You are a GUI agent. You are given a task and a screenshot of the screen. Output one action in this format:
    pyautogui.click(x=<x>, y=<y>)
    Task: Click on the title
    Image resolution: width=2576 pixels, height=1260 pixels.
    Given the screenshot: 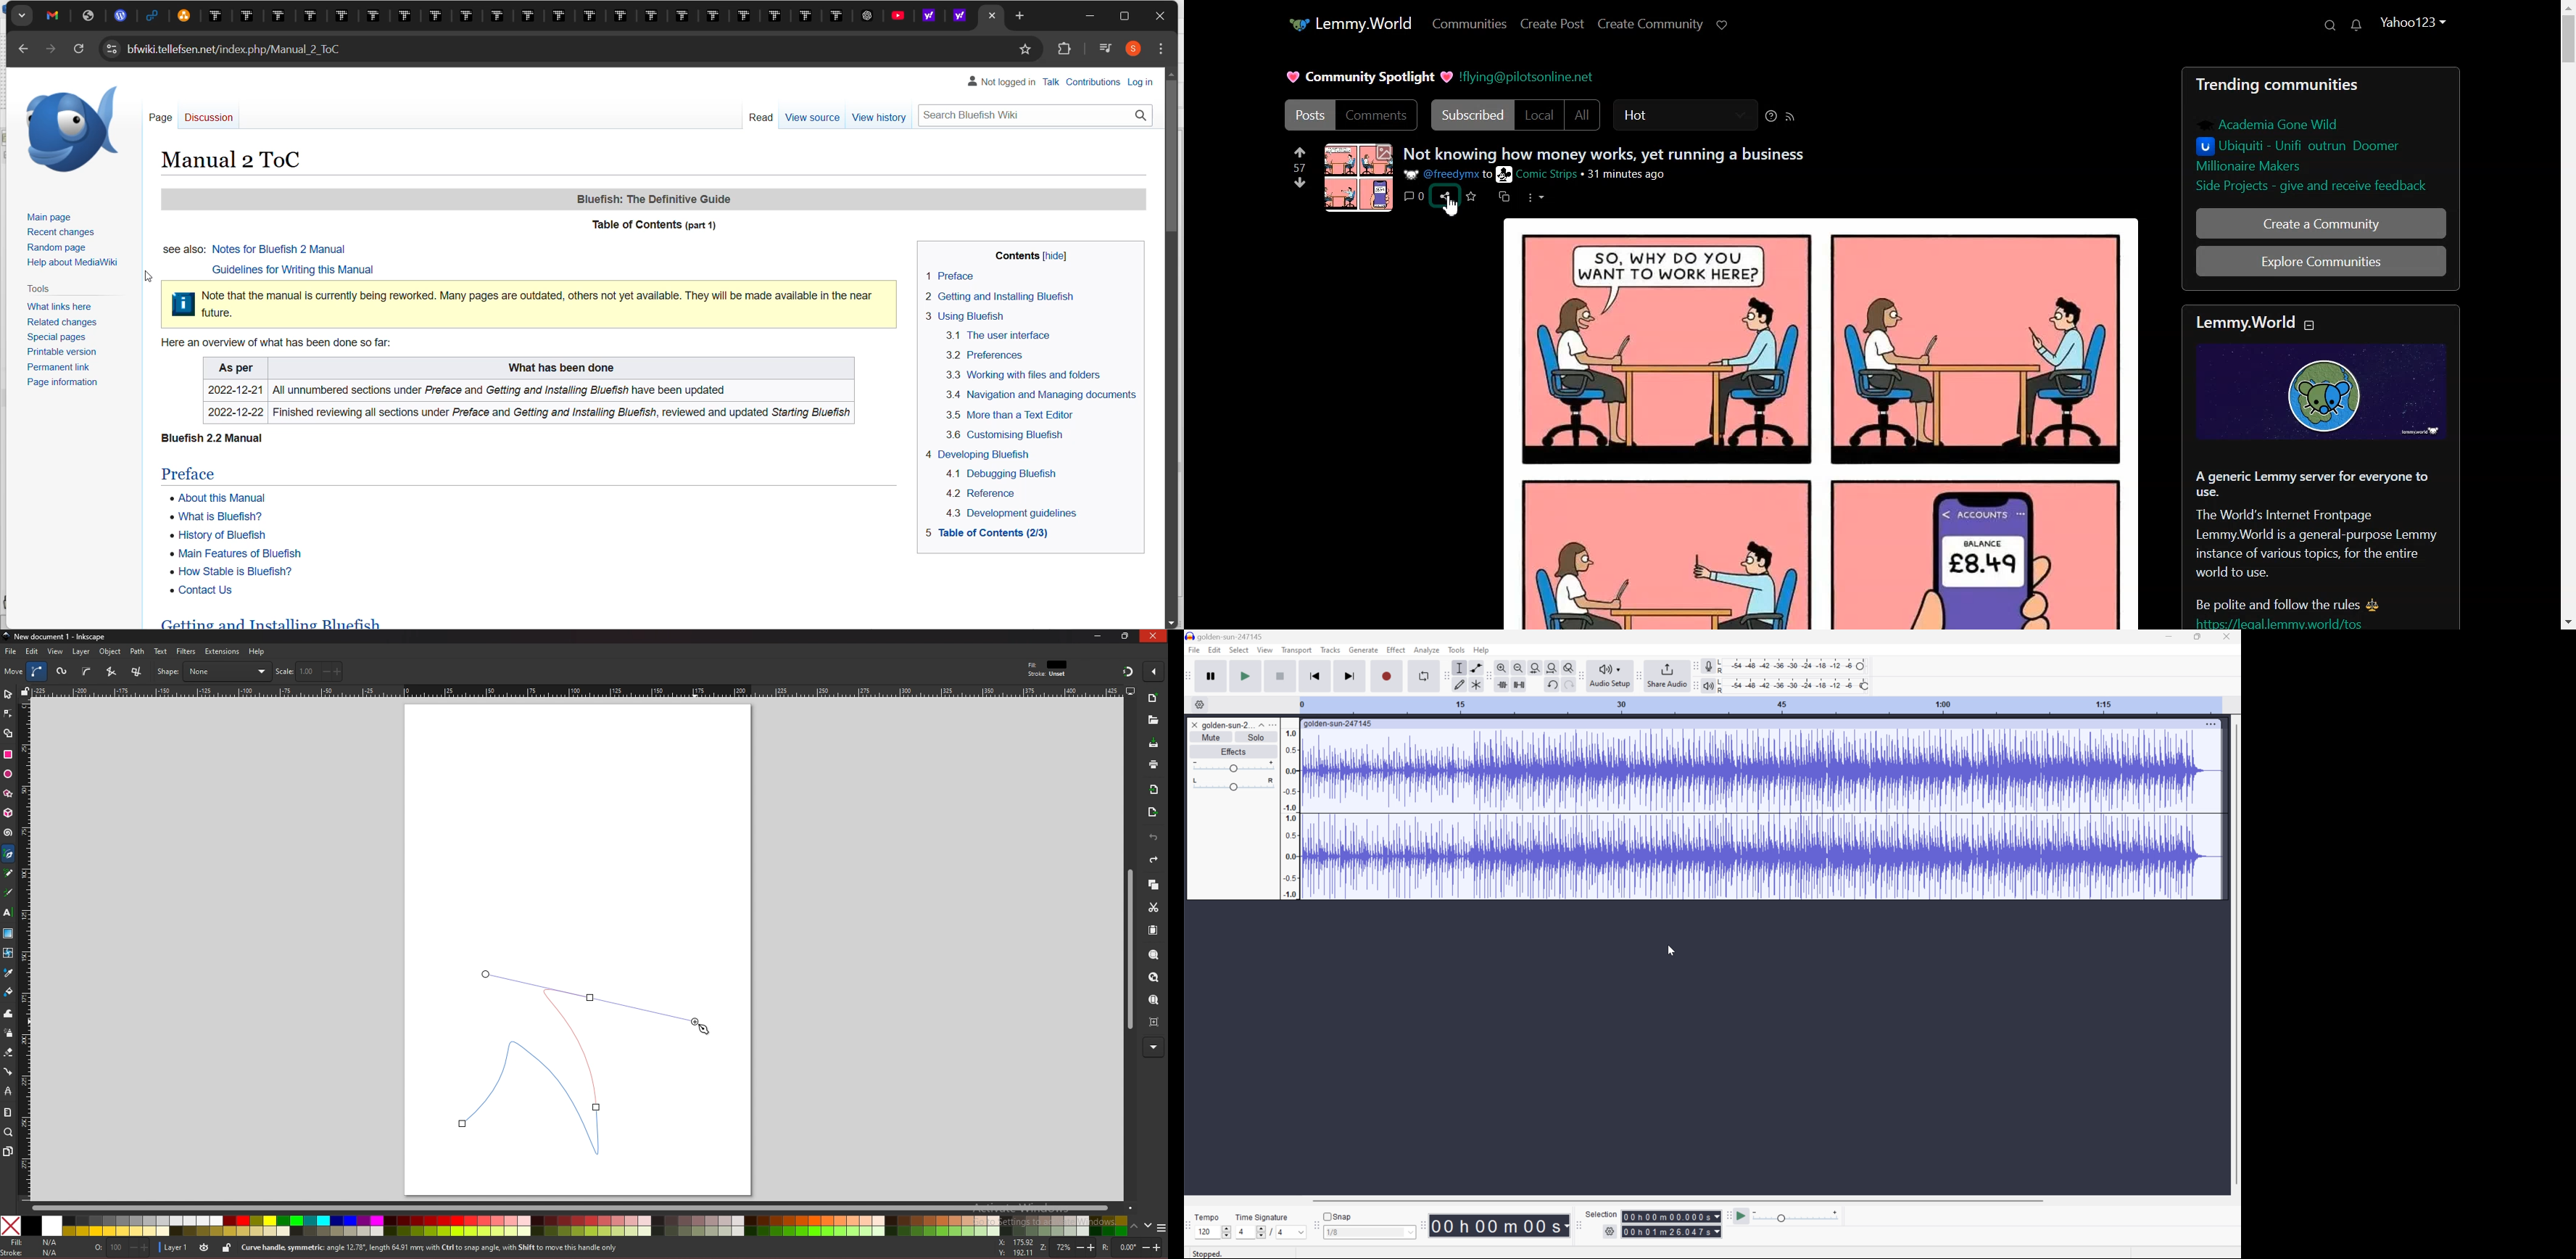 What is the action you would take?
    pyautogui.click(x=56, y=636)
    